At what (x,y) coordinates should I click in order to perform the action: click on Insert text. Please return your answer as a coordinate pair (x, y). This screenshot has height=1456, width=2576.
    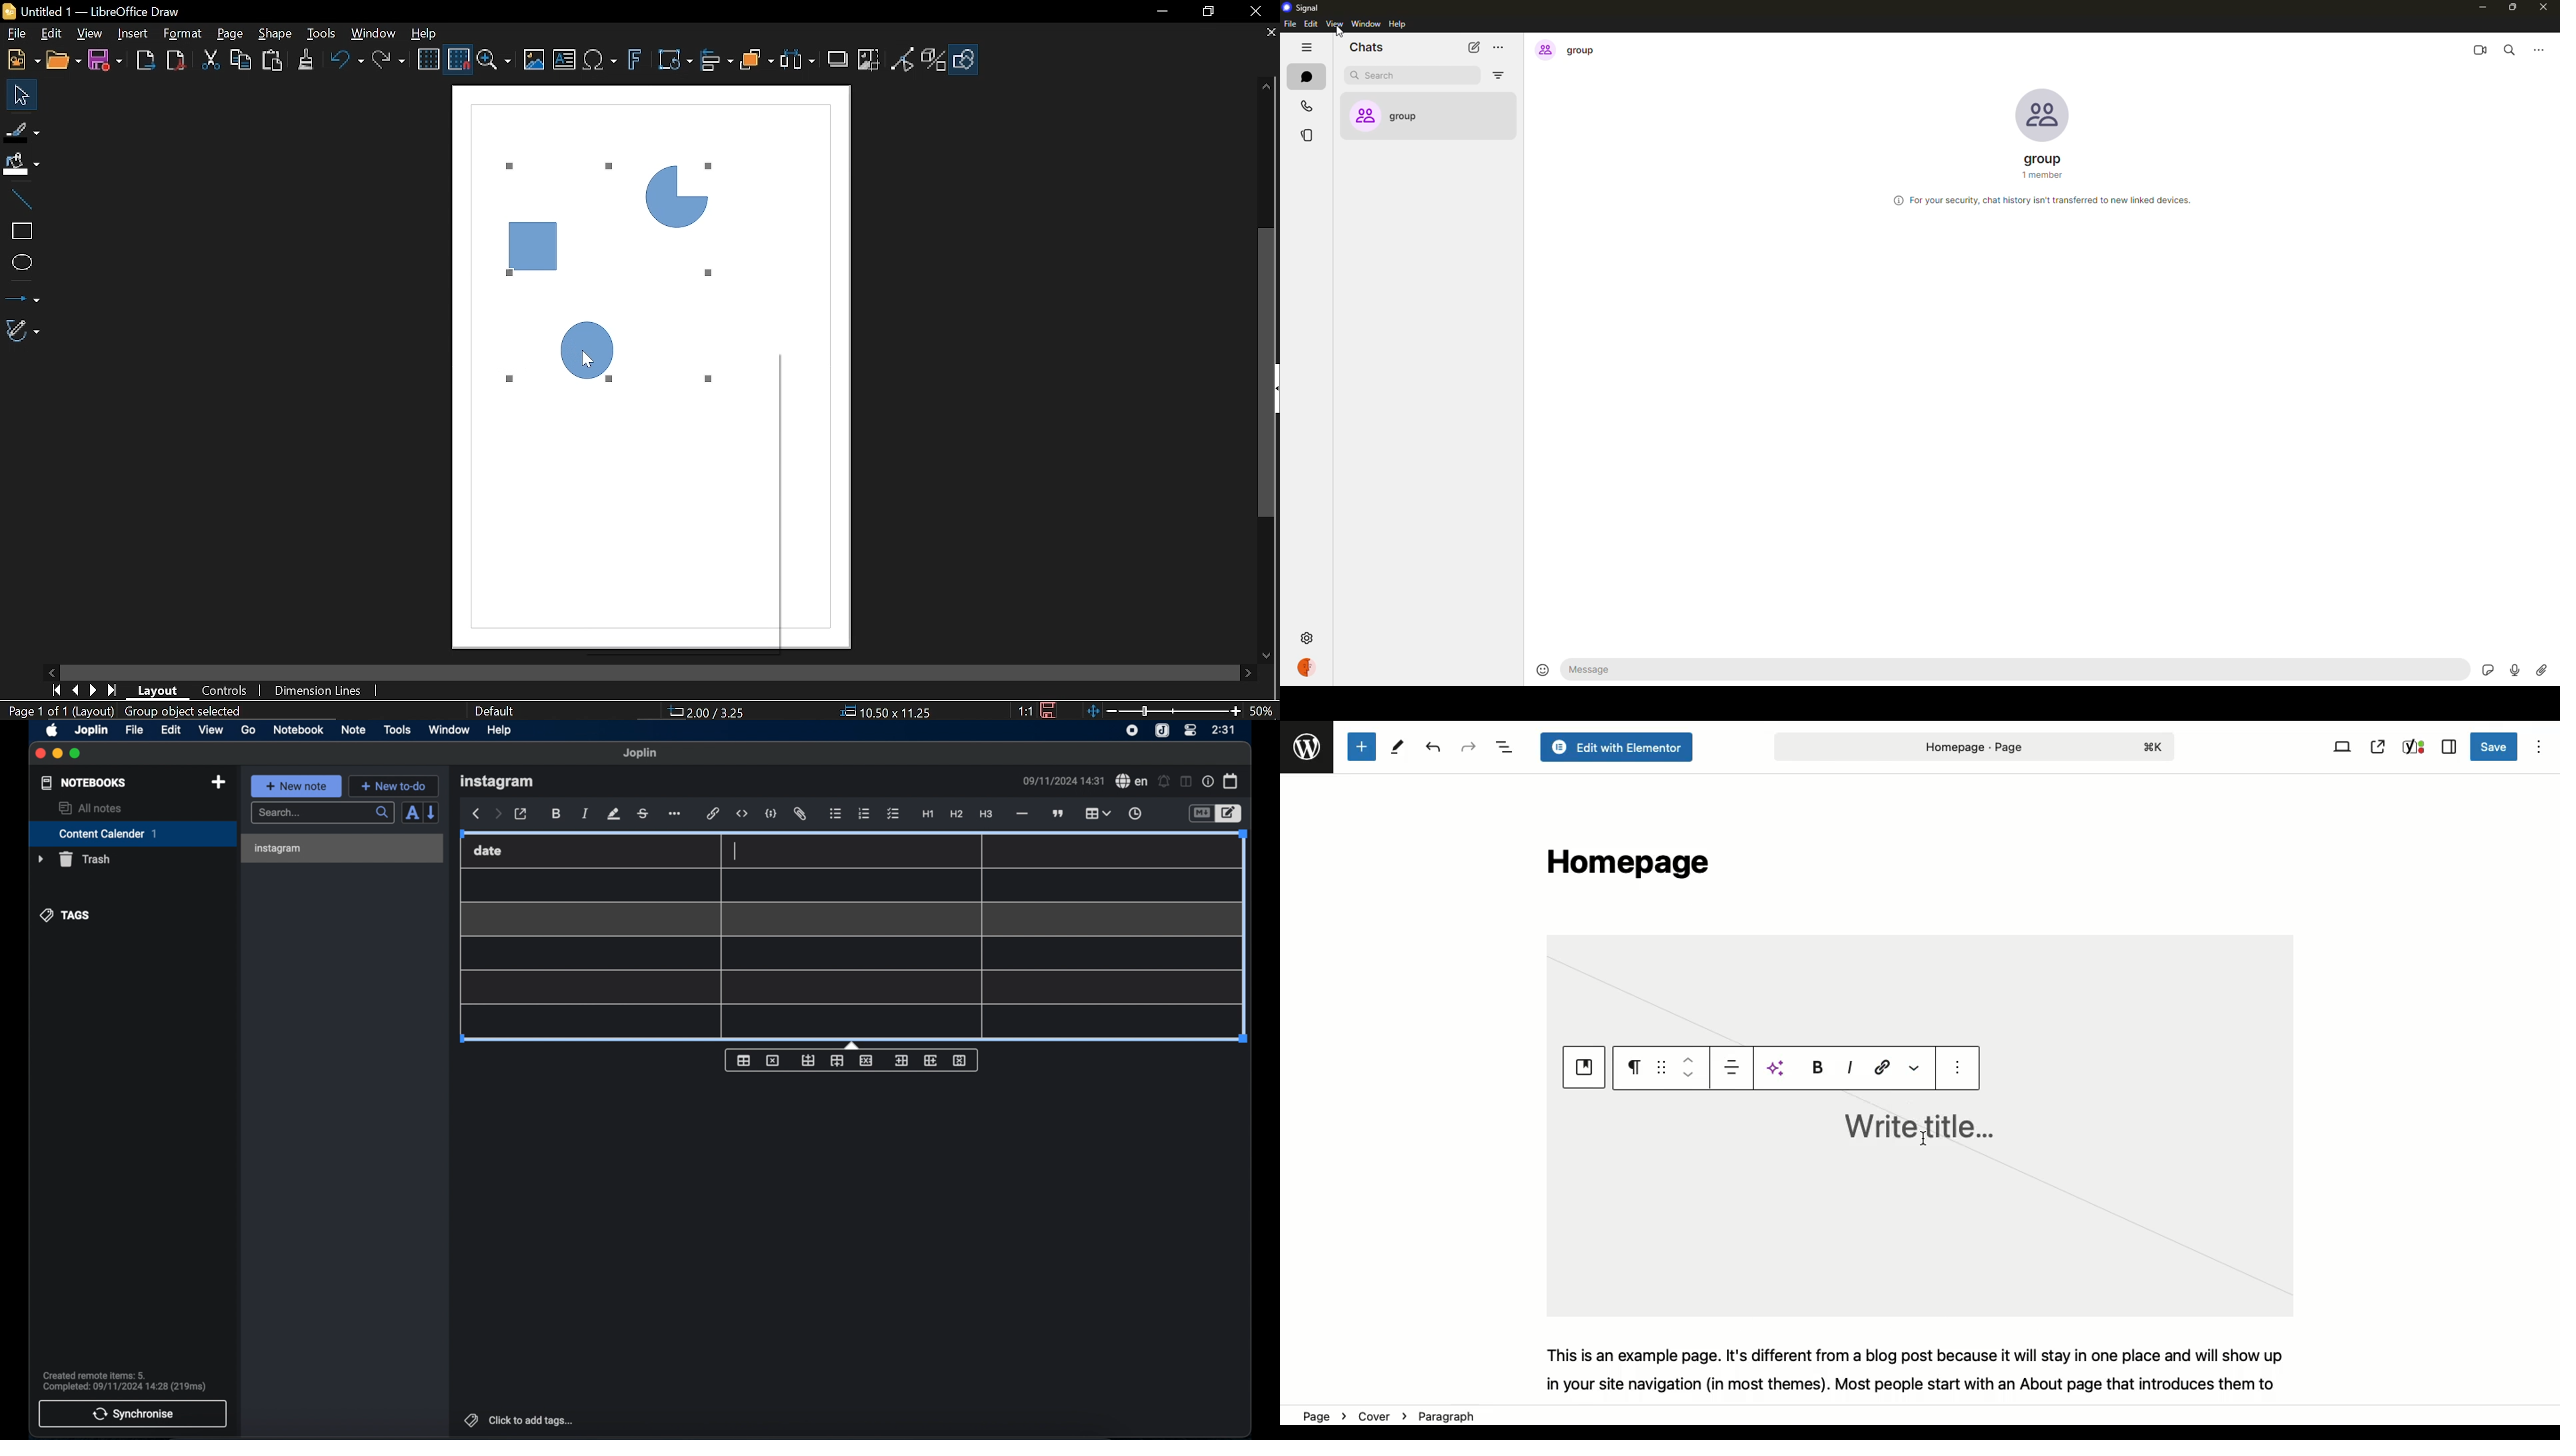
    Looking at the image, I should click on (563, 60).